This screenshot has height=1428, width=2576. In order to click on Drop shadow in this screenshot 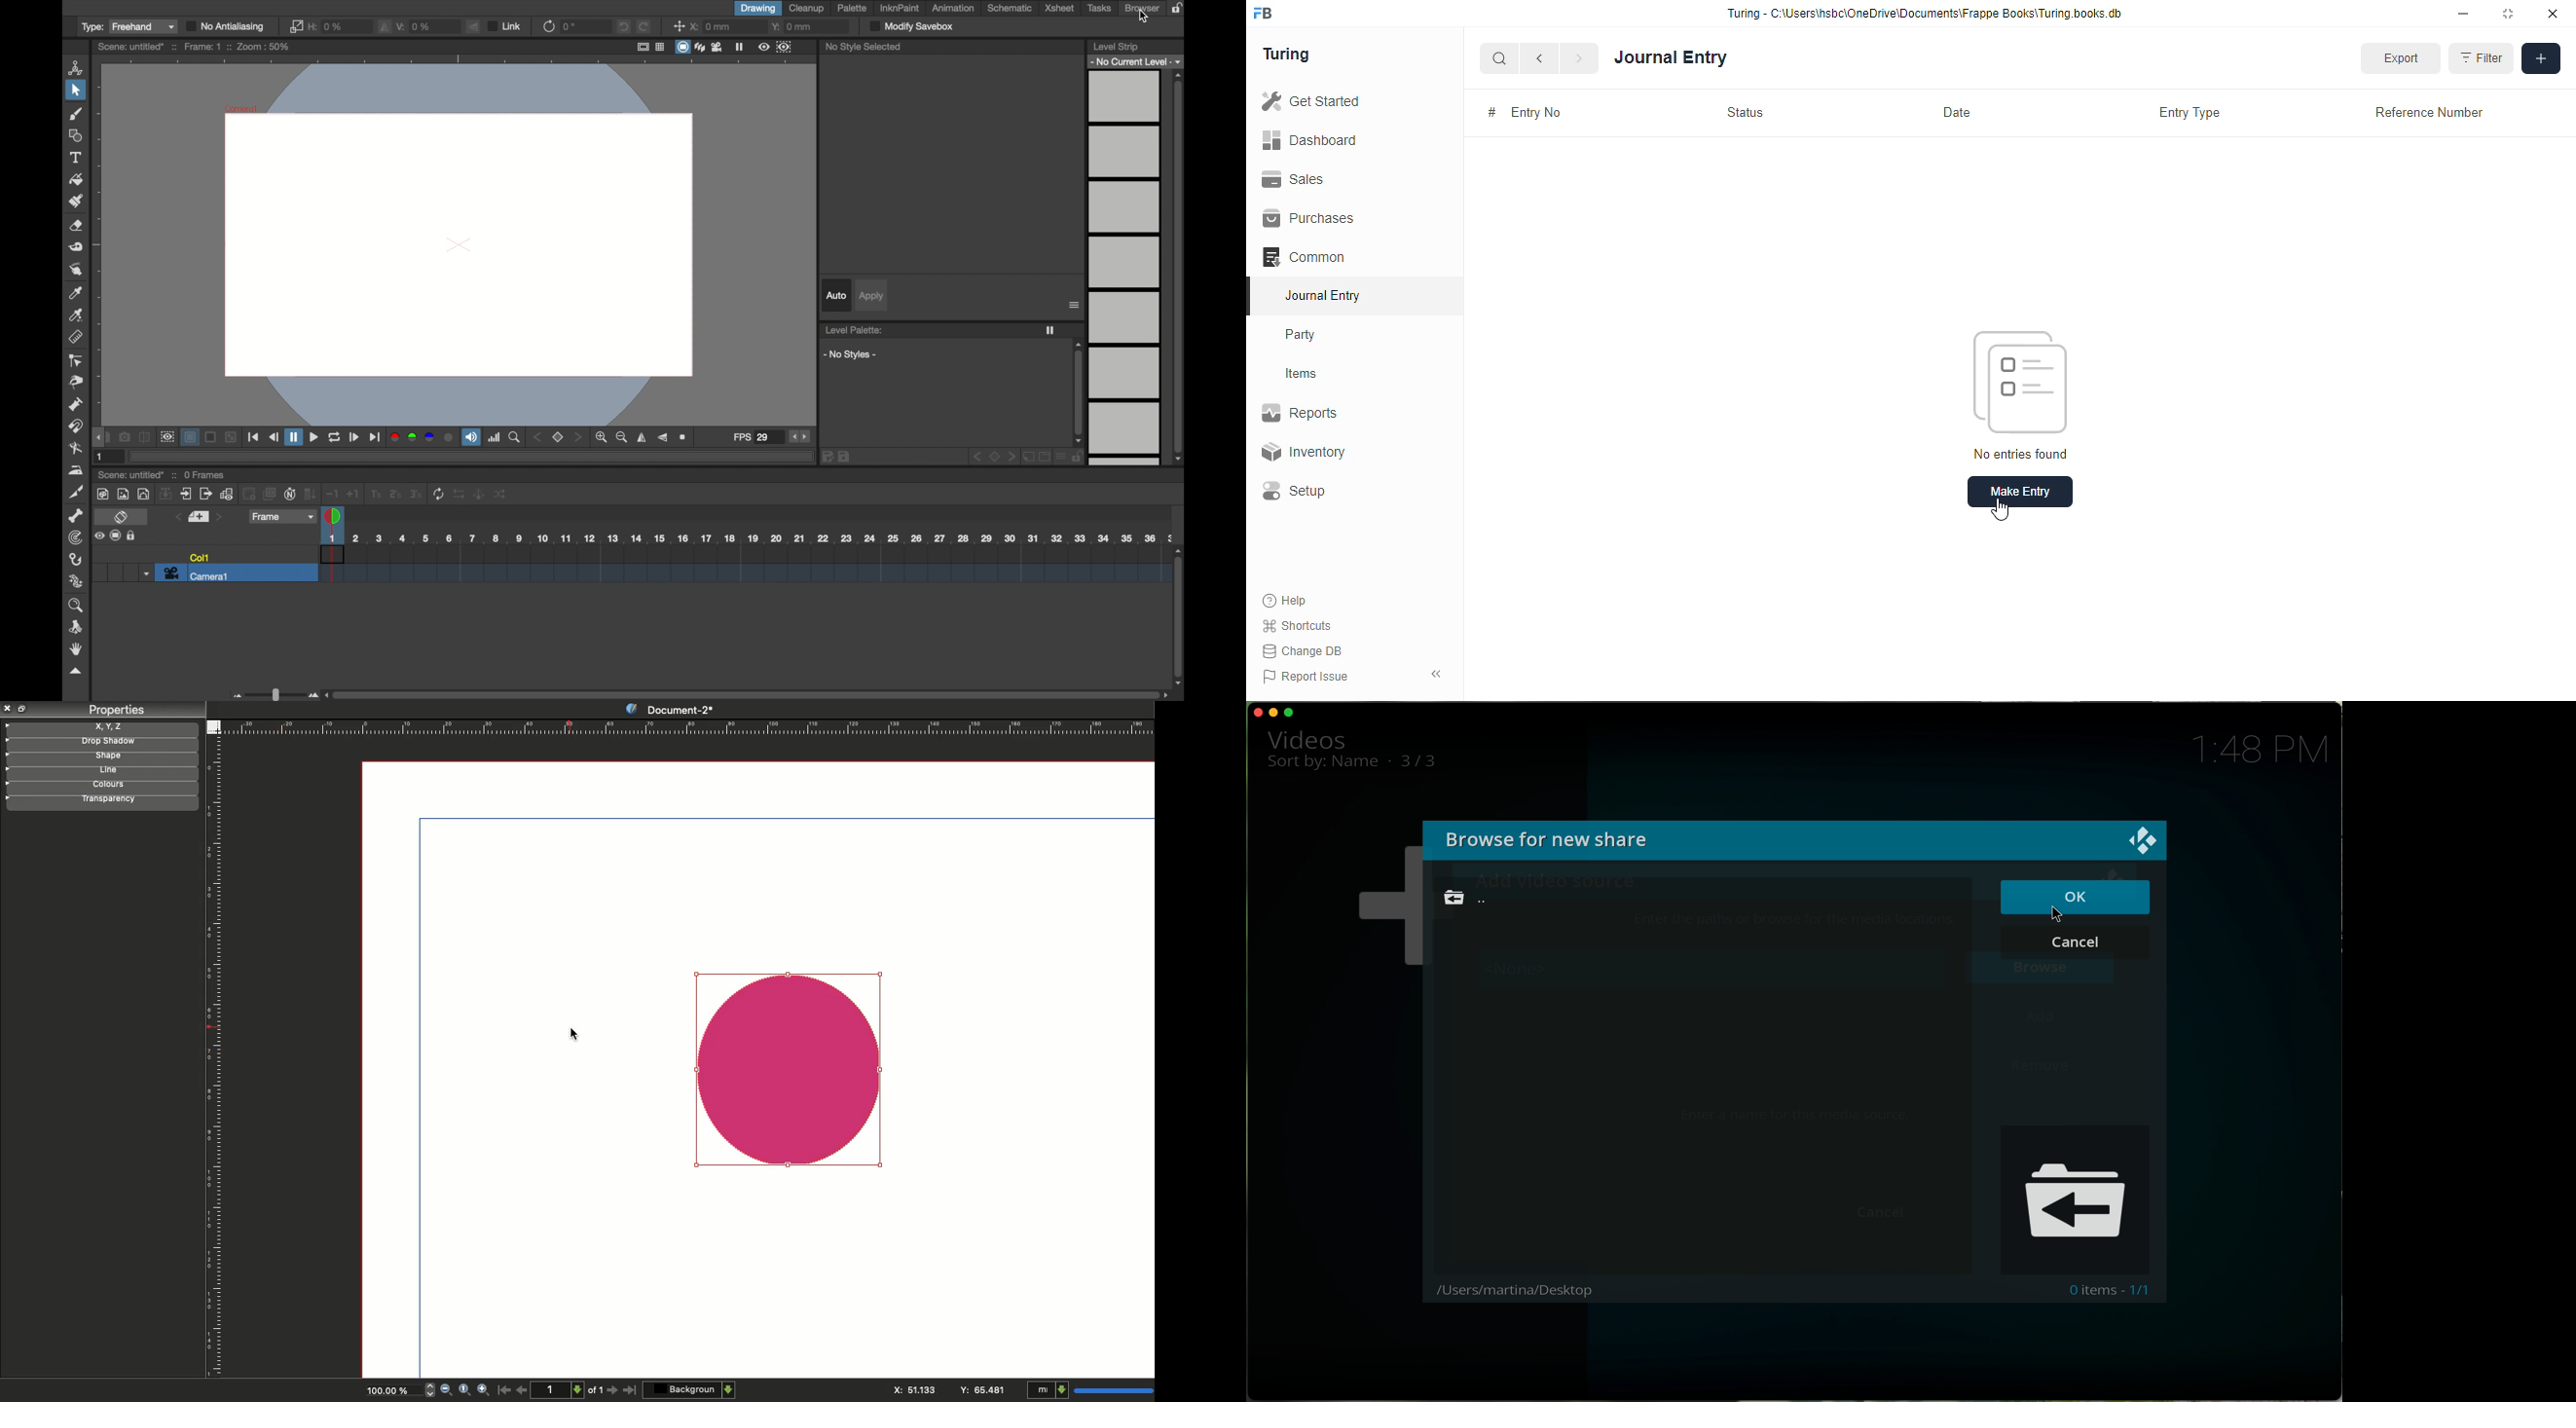, I will do `click(99, 743)`.